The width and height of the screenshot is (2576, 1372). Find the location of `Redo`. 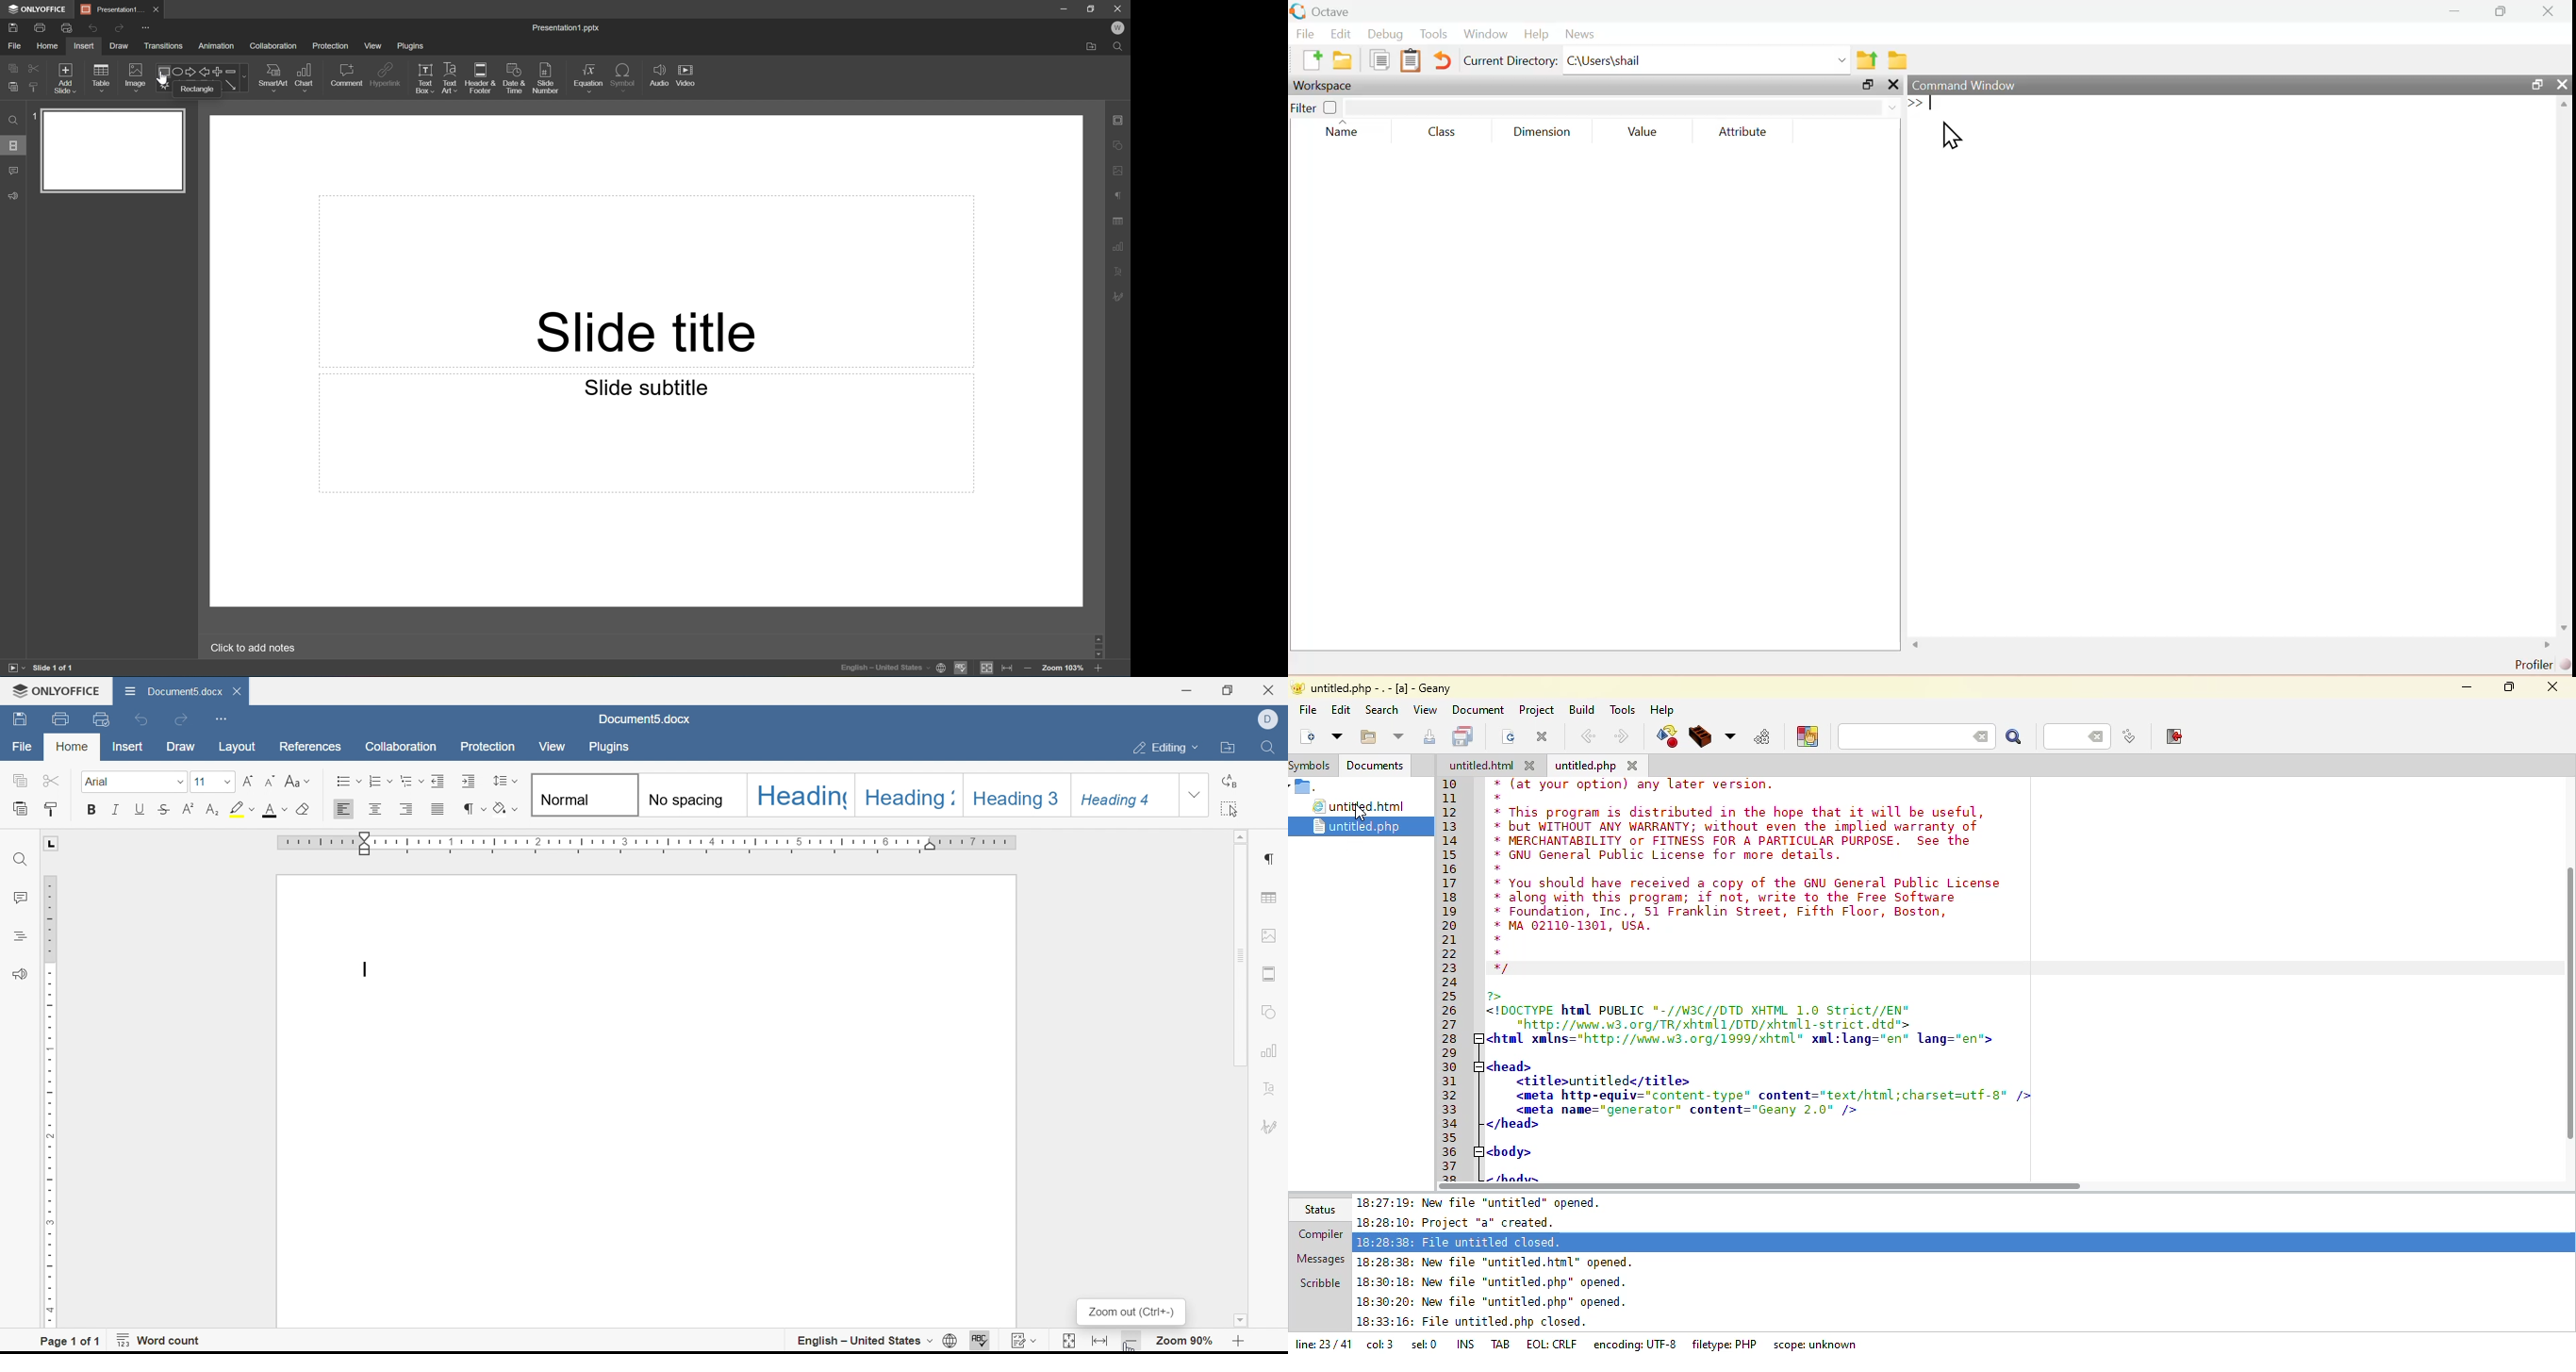

Redo is located at coordinates (118, 29).